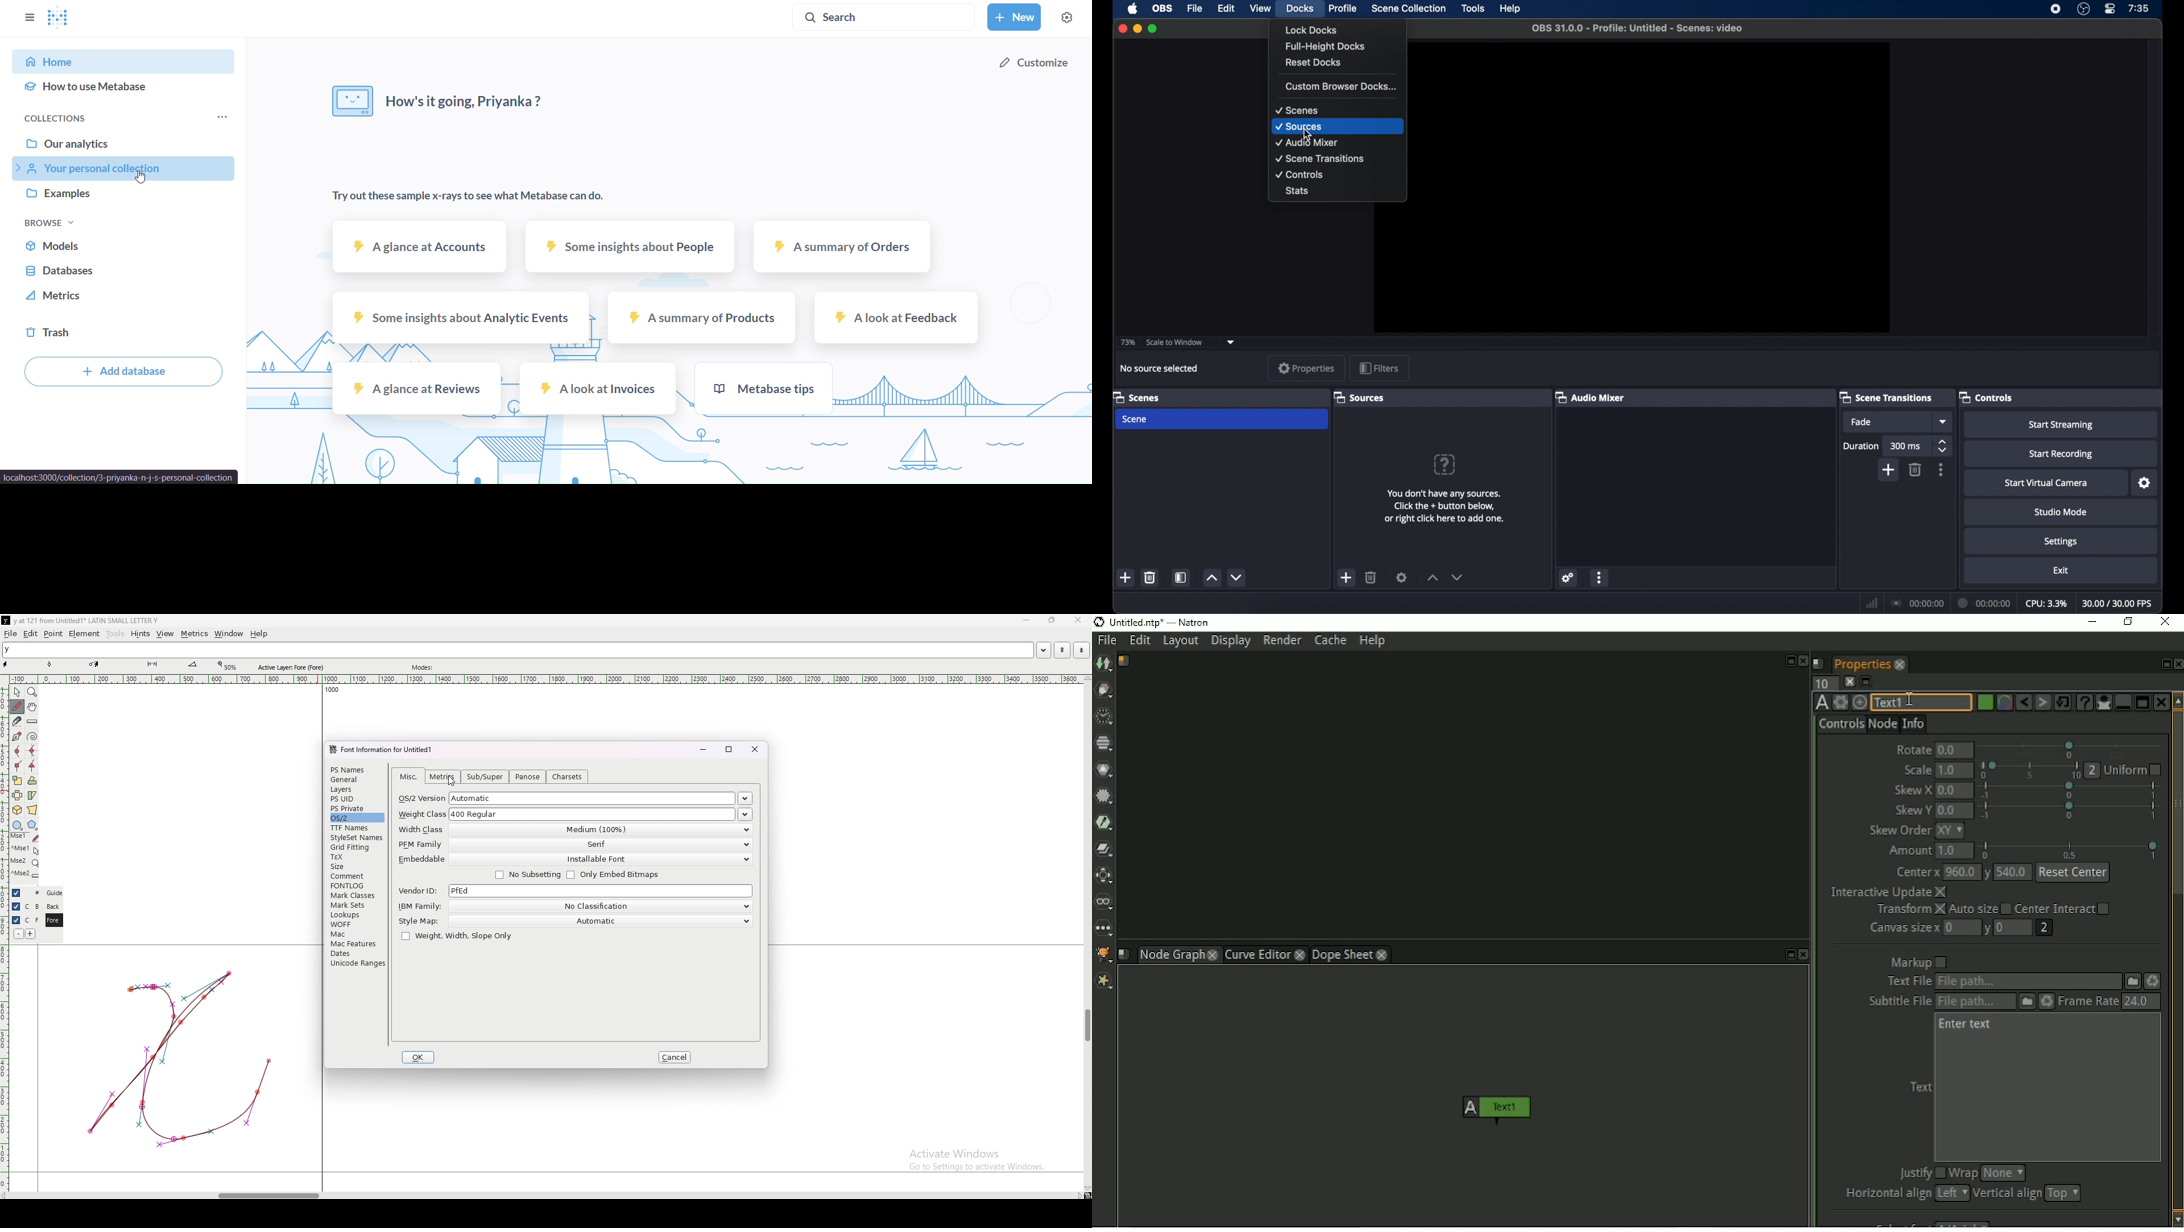 This screenshot has width=2184, height=1232. I want to click on style map automatic, so click(574, 921).